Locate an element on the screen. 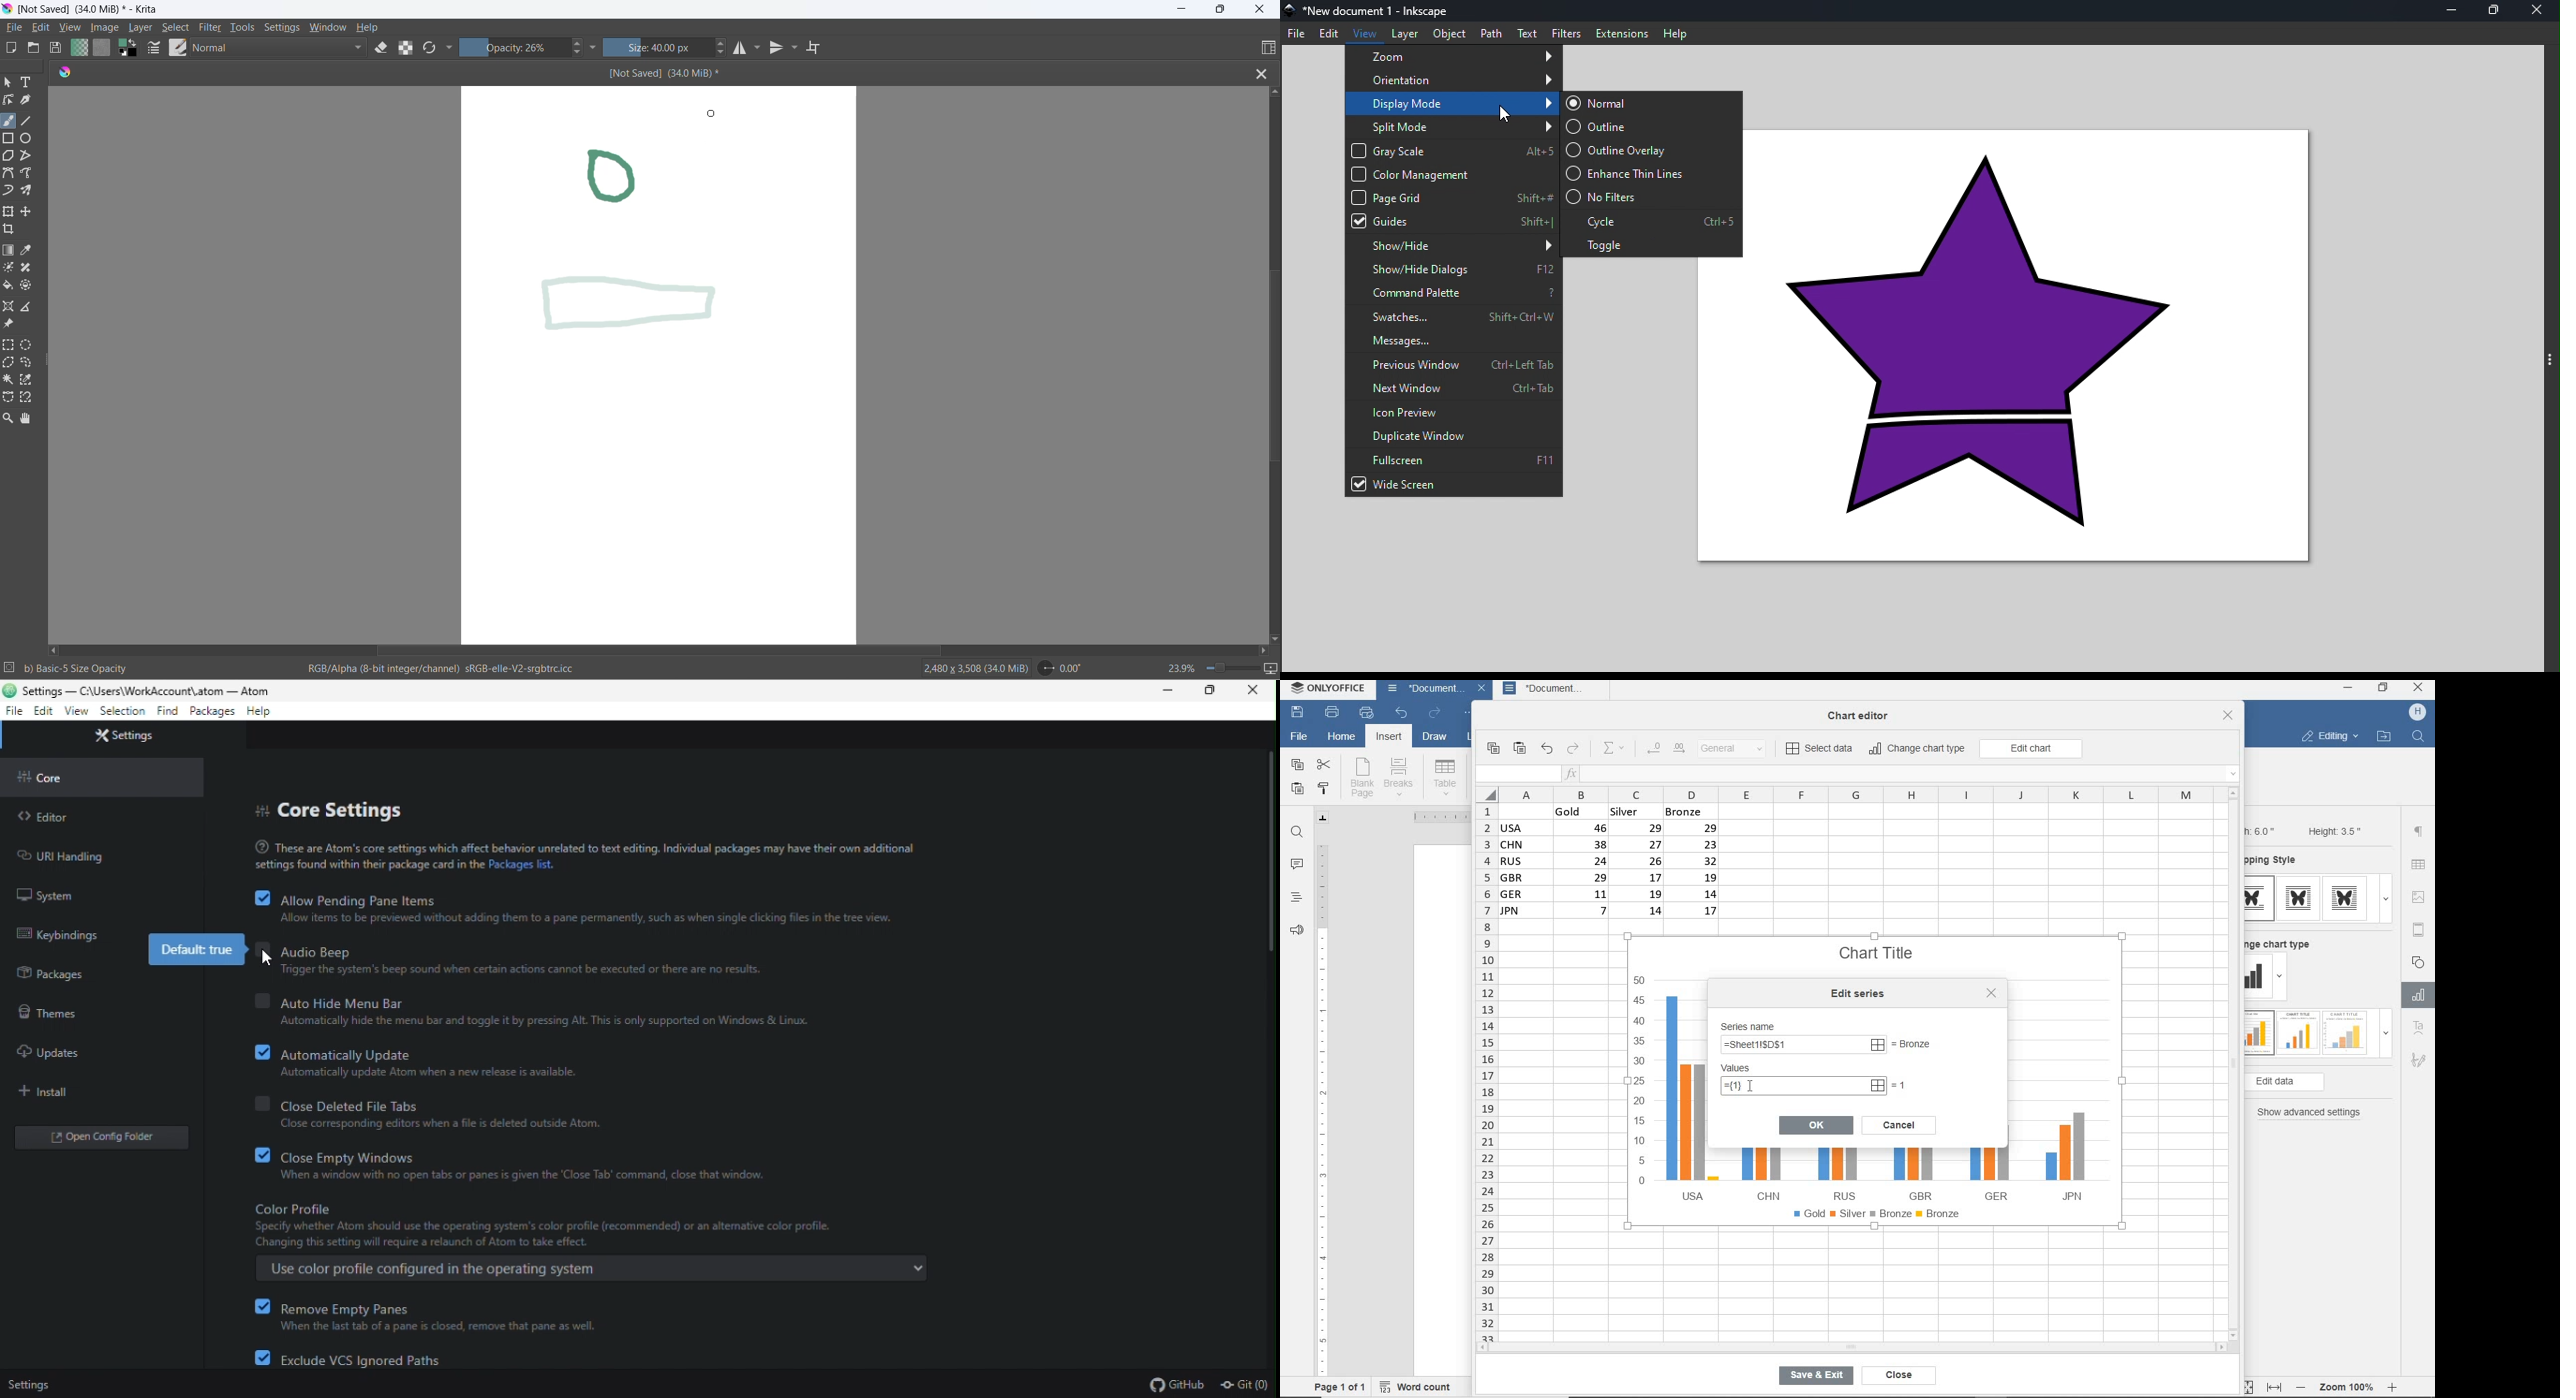 The width and height of the screenshot is (2576, 1400). scroll up button is located at coordinates (1272, 92).